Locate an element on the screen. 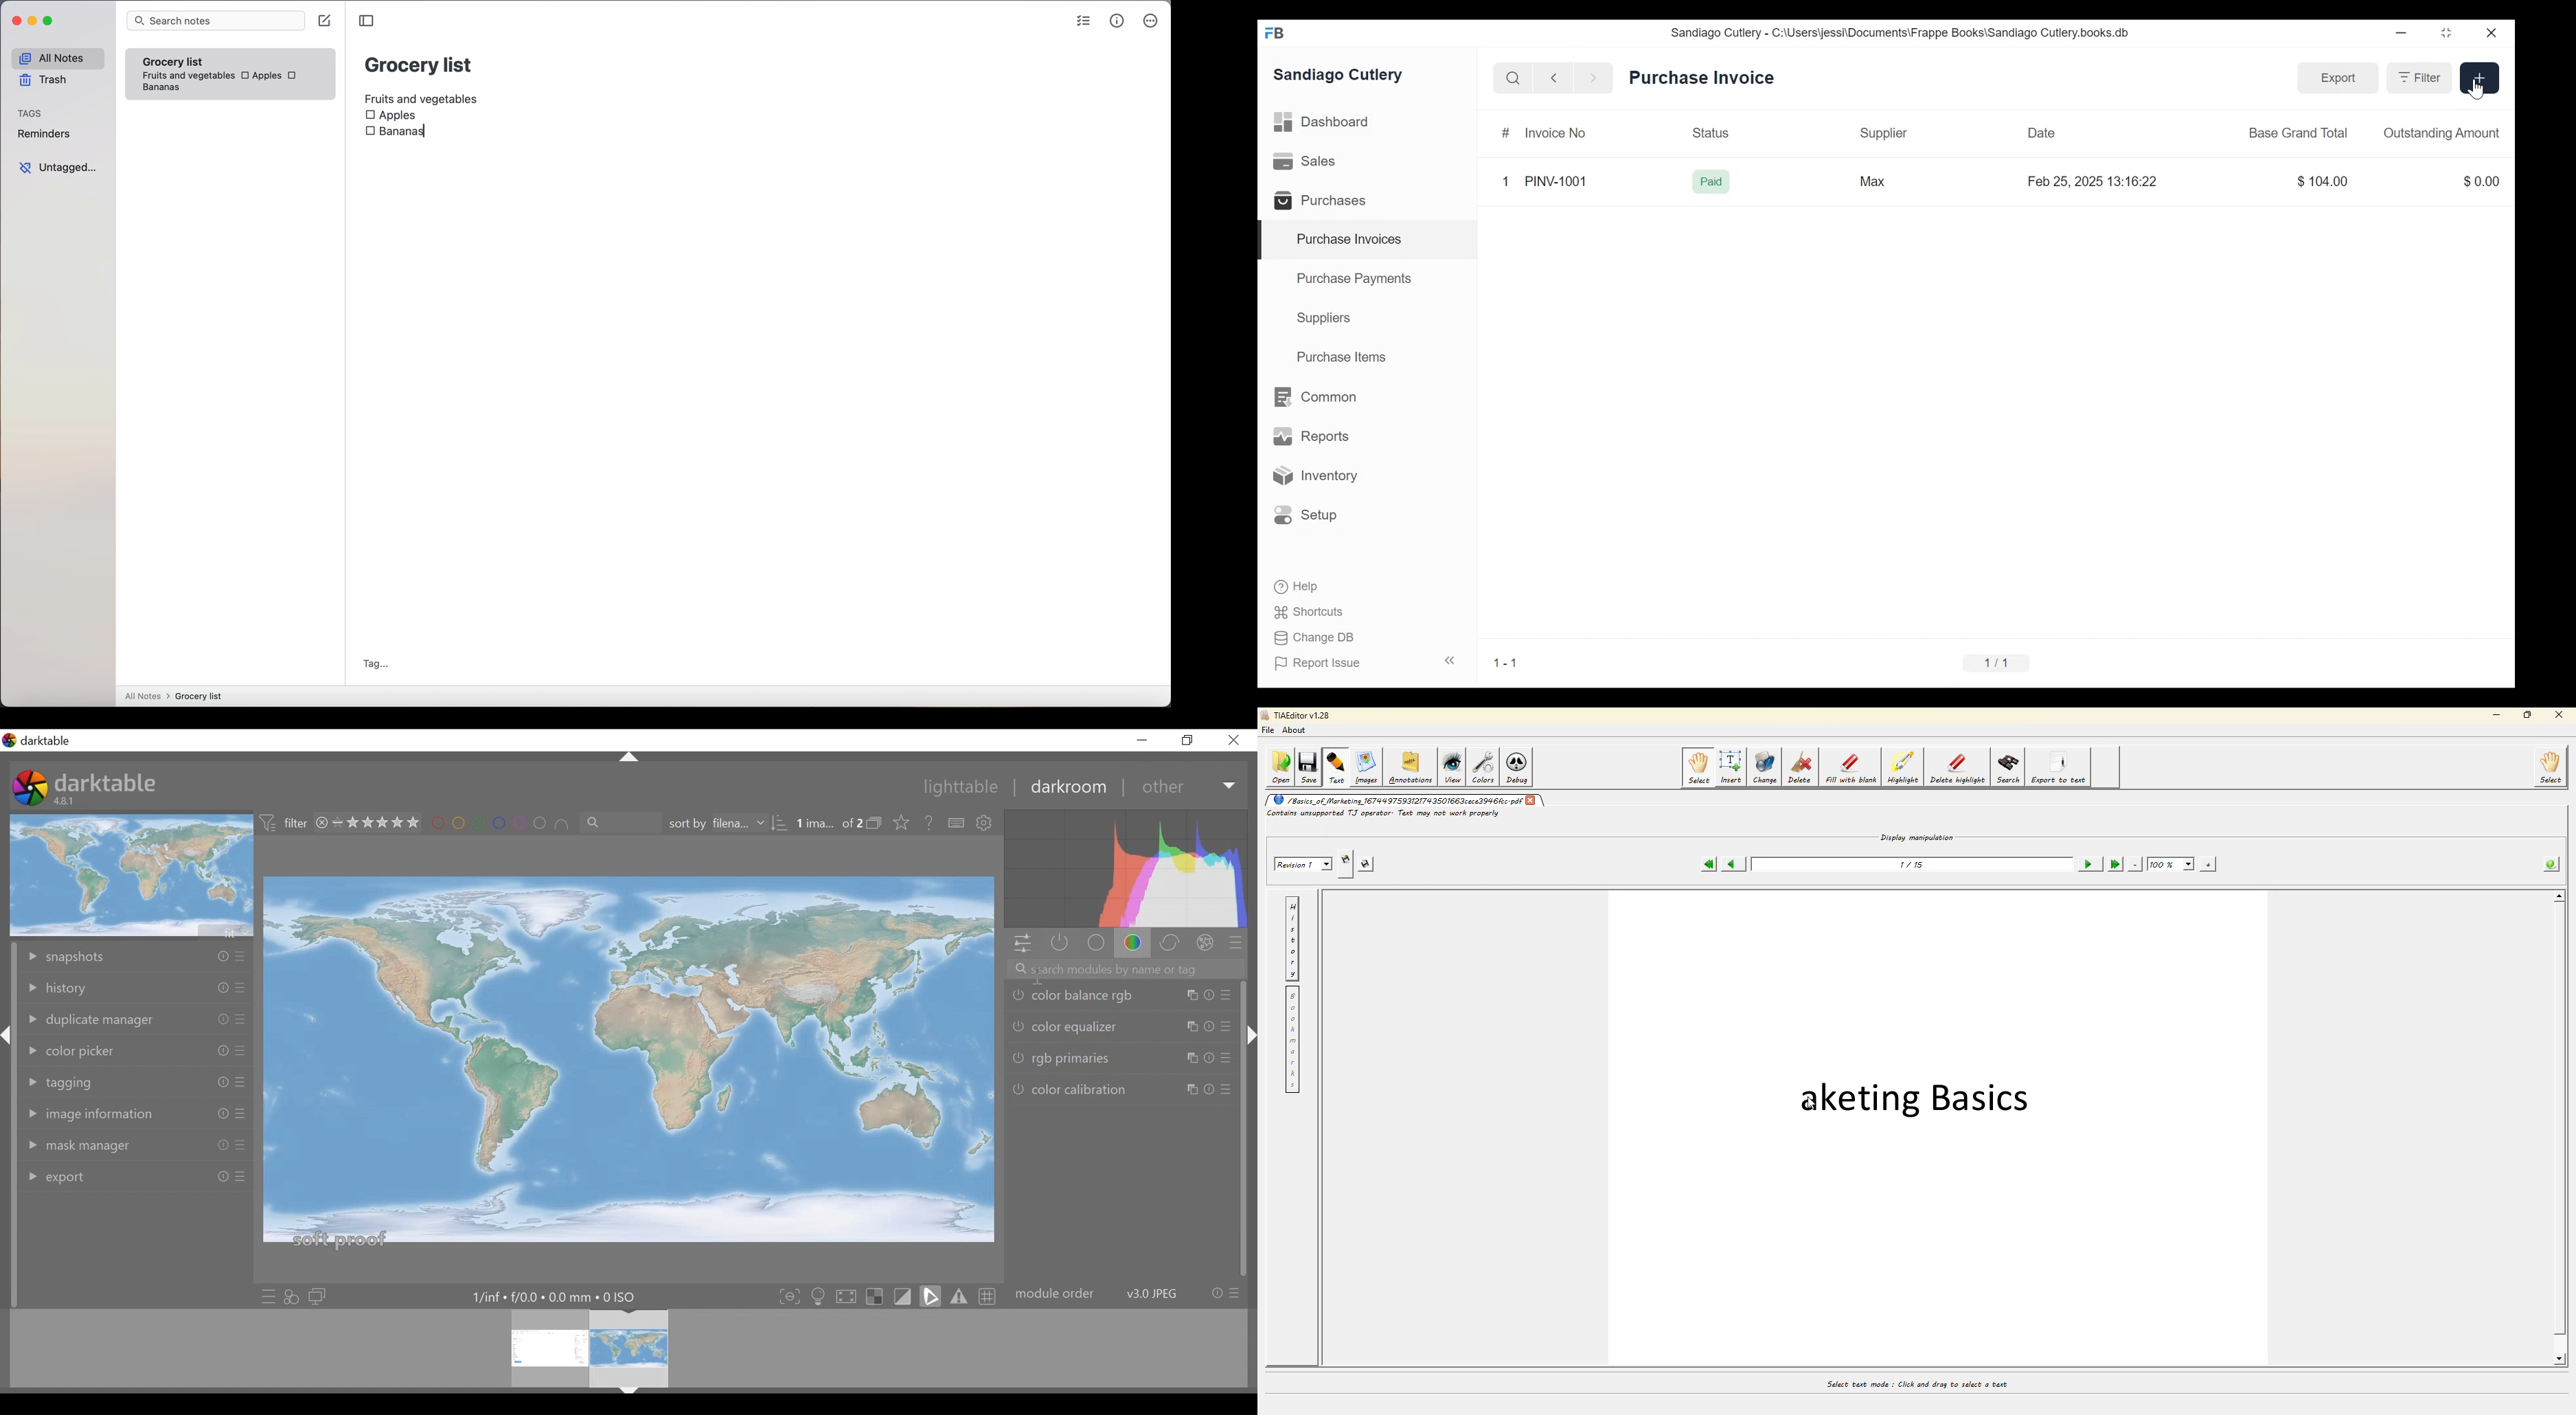  filmstrip is located at coordinates (625, 1348).